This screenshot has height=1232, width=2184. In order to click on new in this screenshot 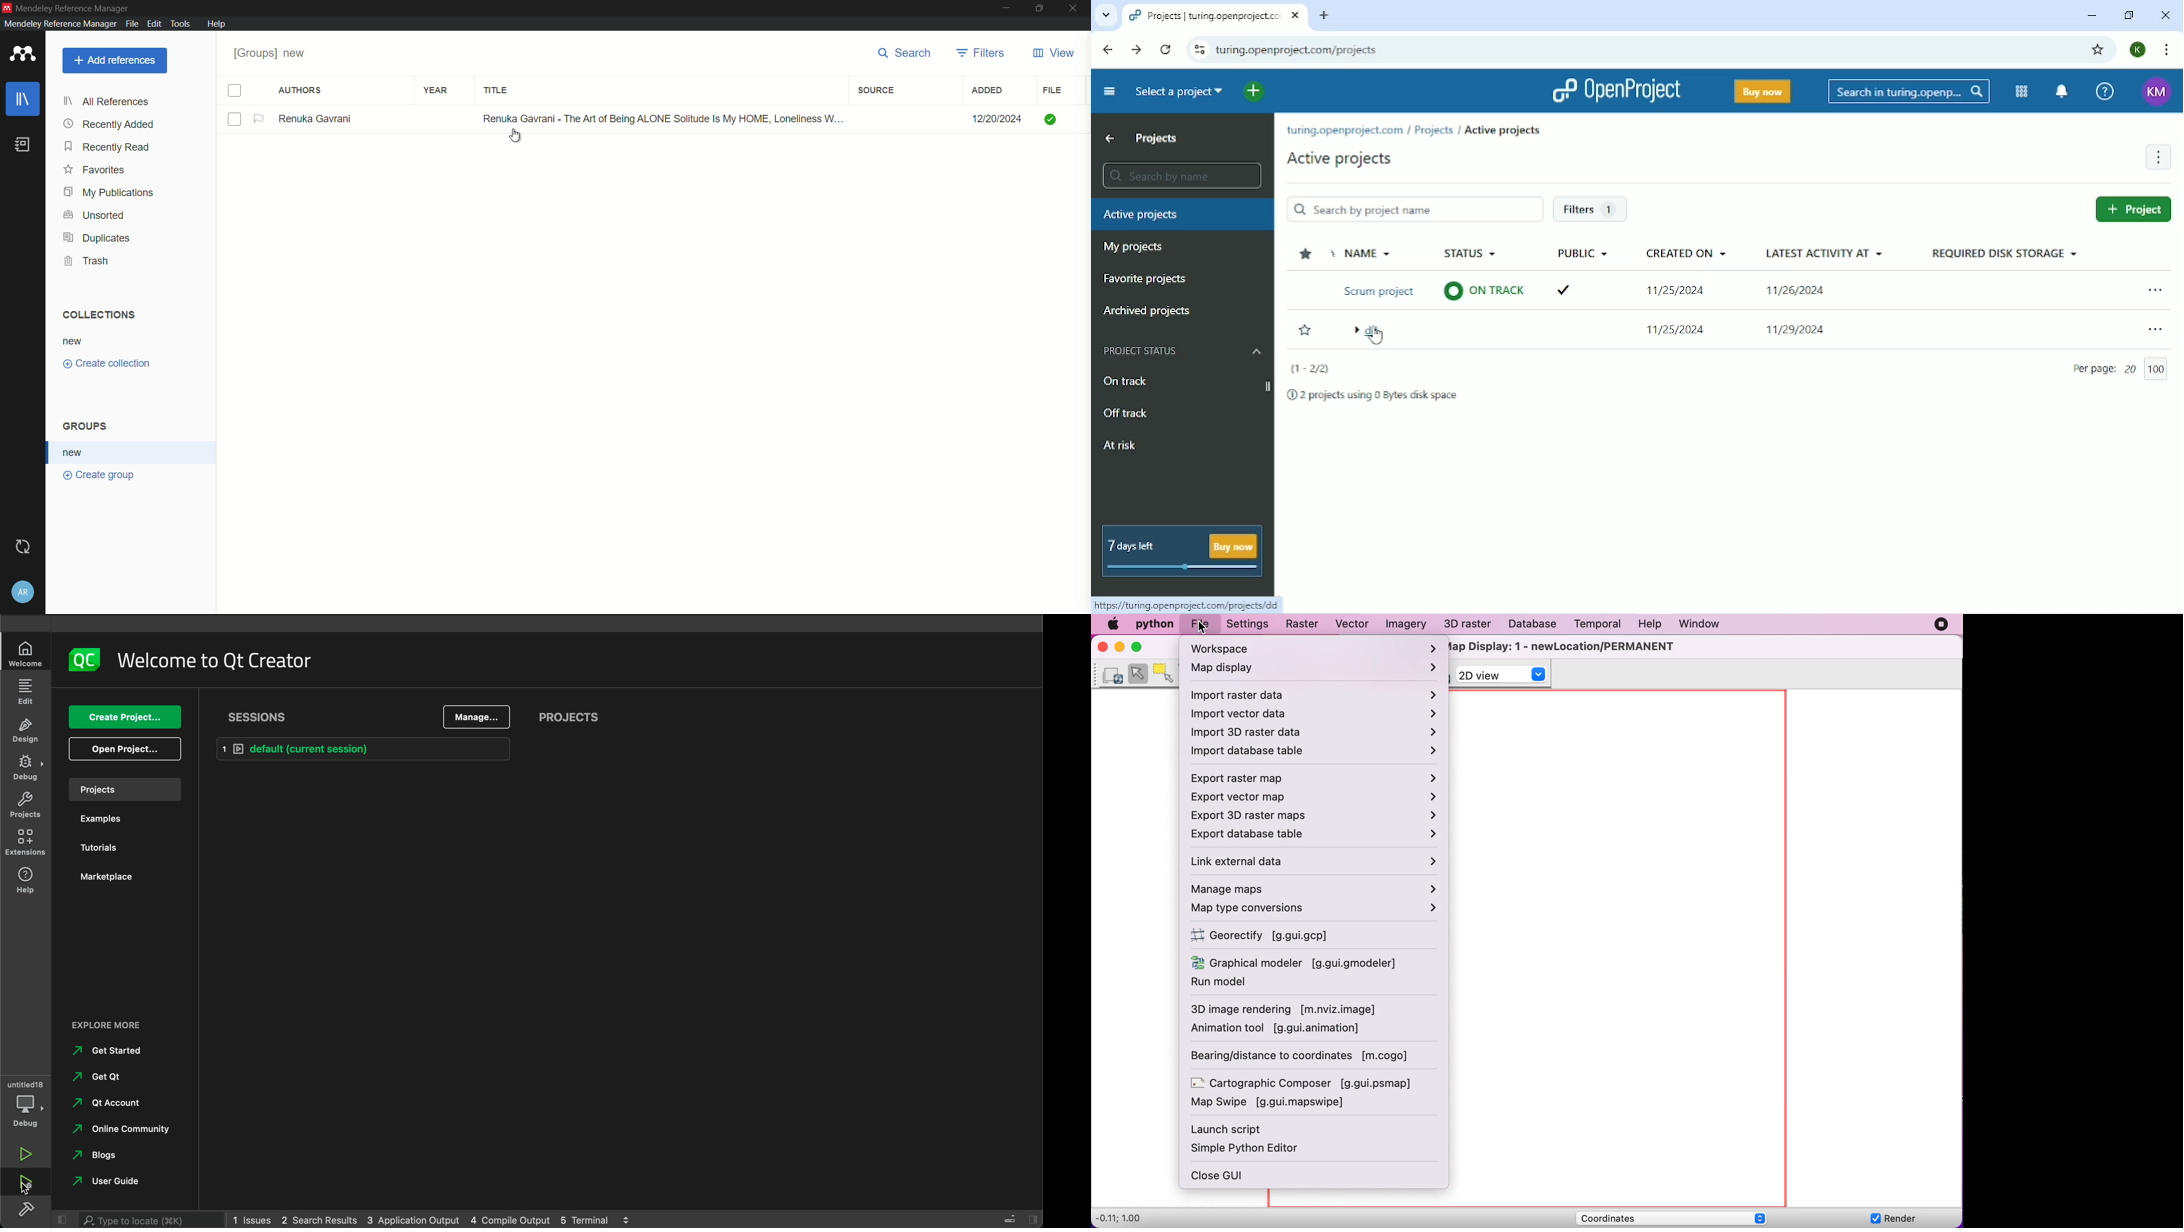, I will do `click(74, 341)`.